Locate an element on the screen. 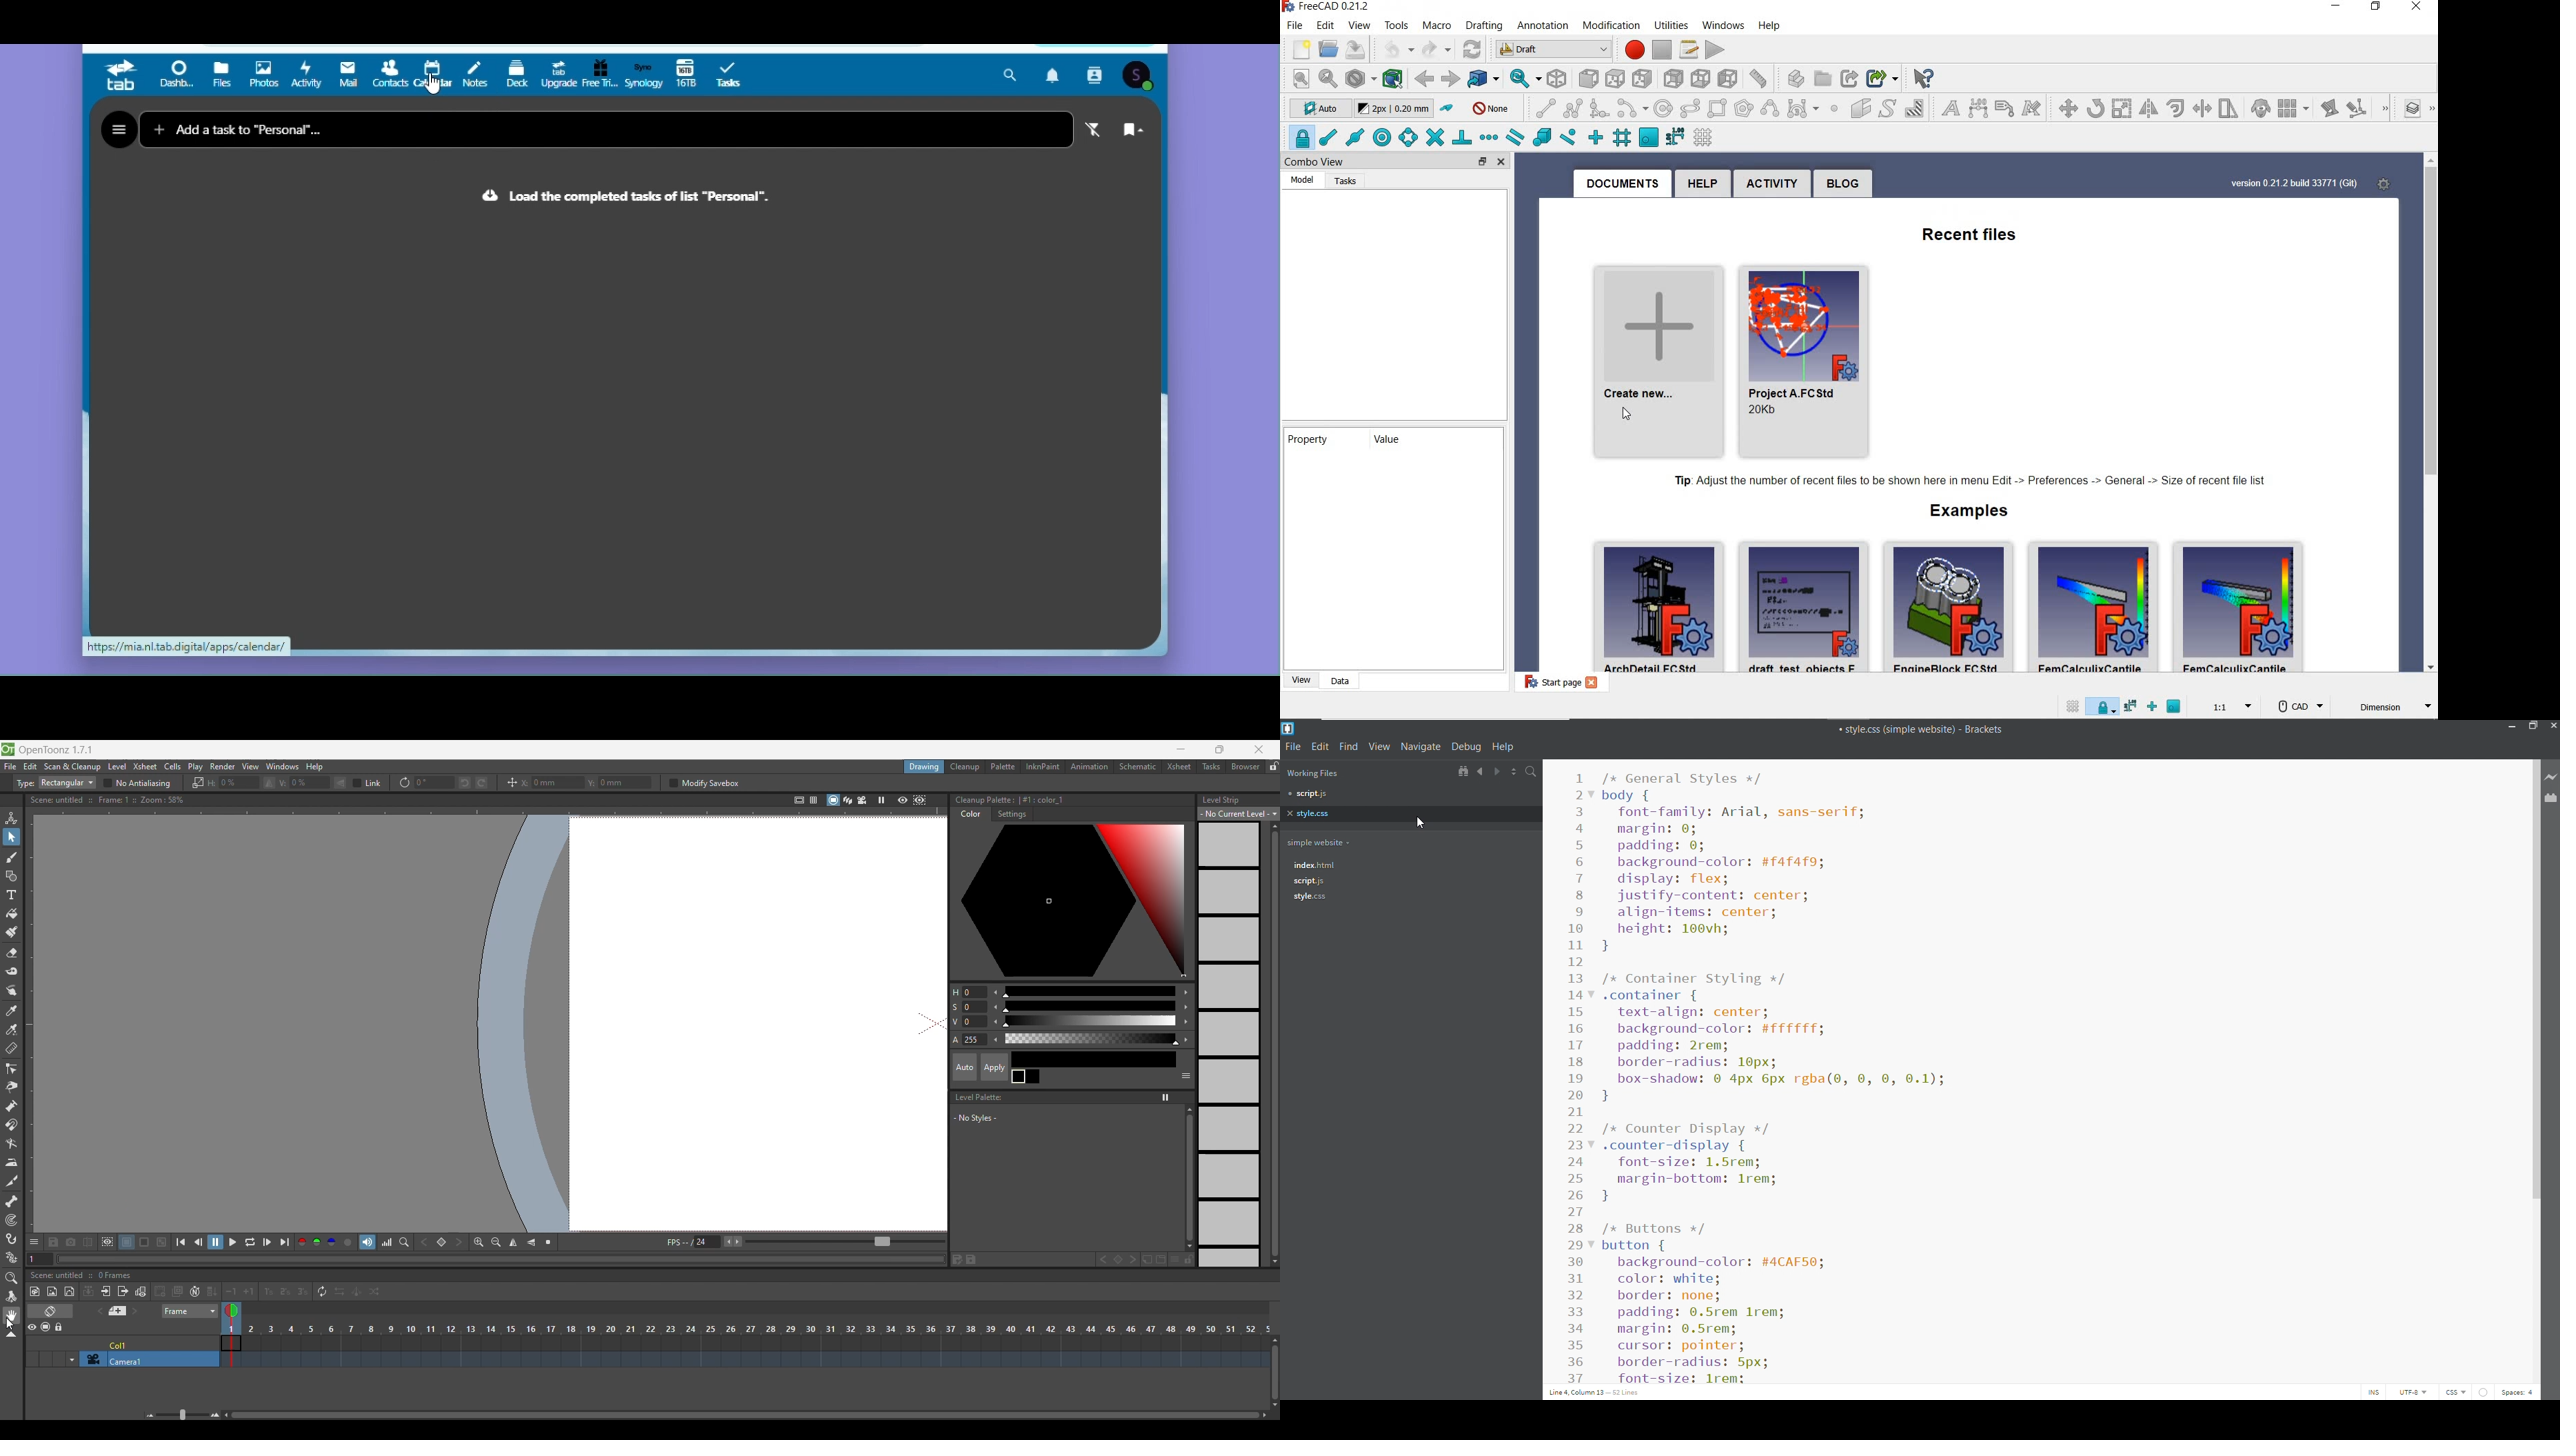  Windows is located at coordinates (1723, 26).